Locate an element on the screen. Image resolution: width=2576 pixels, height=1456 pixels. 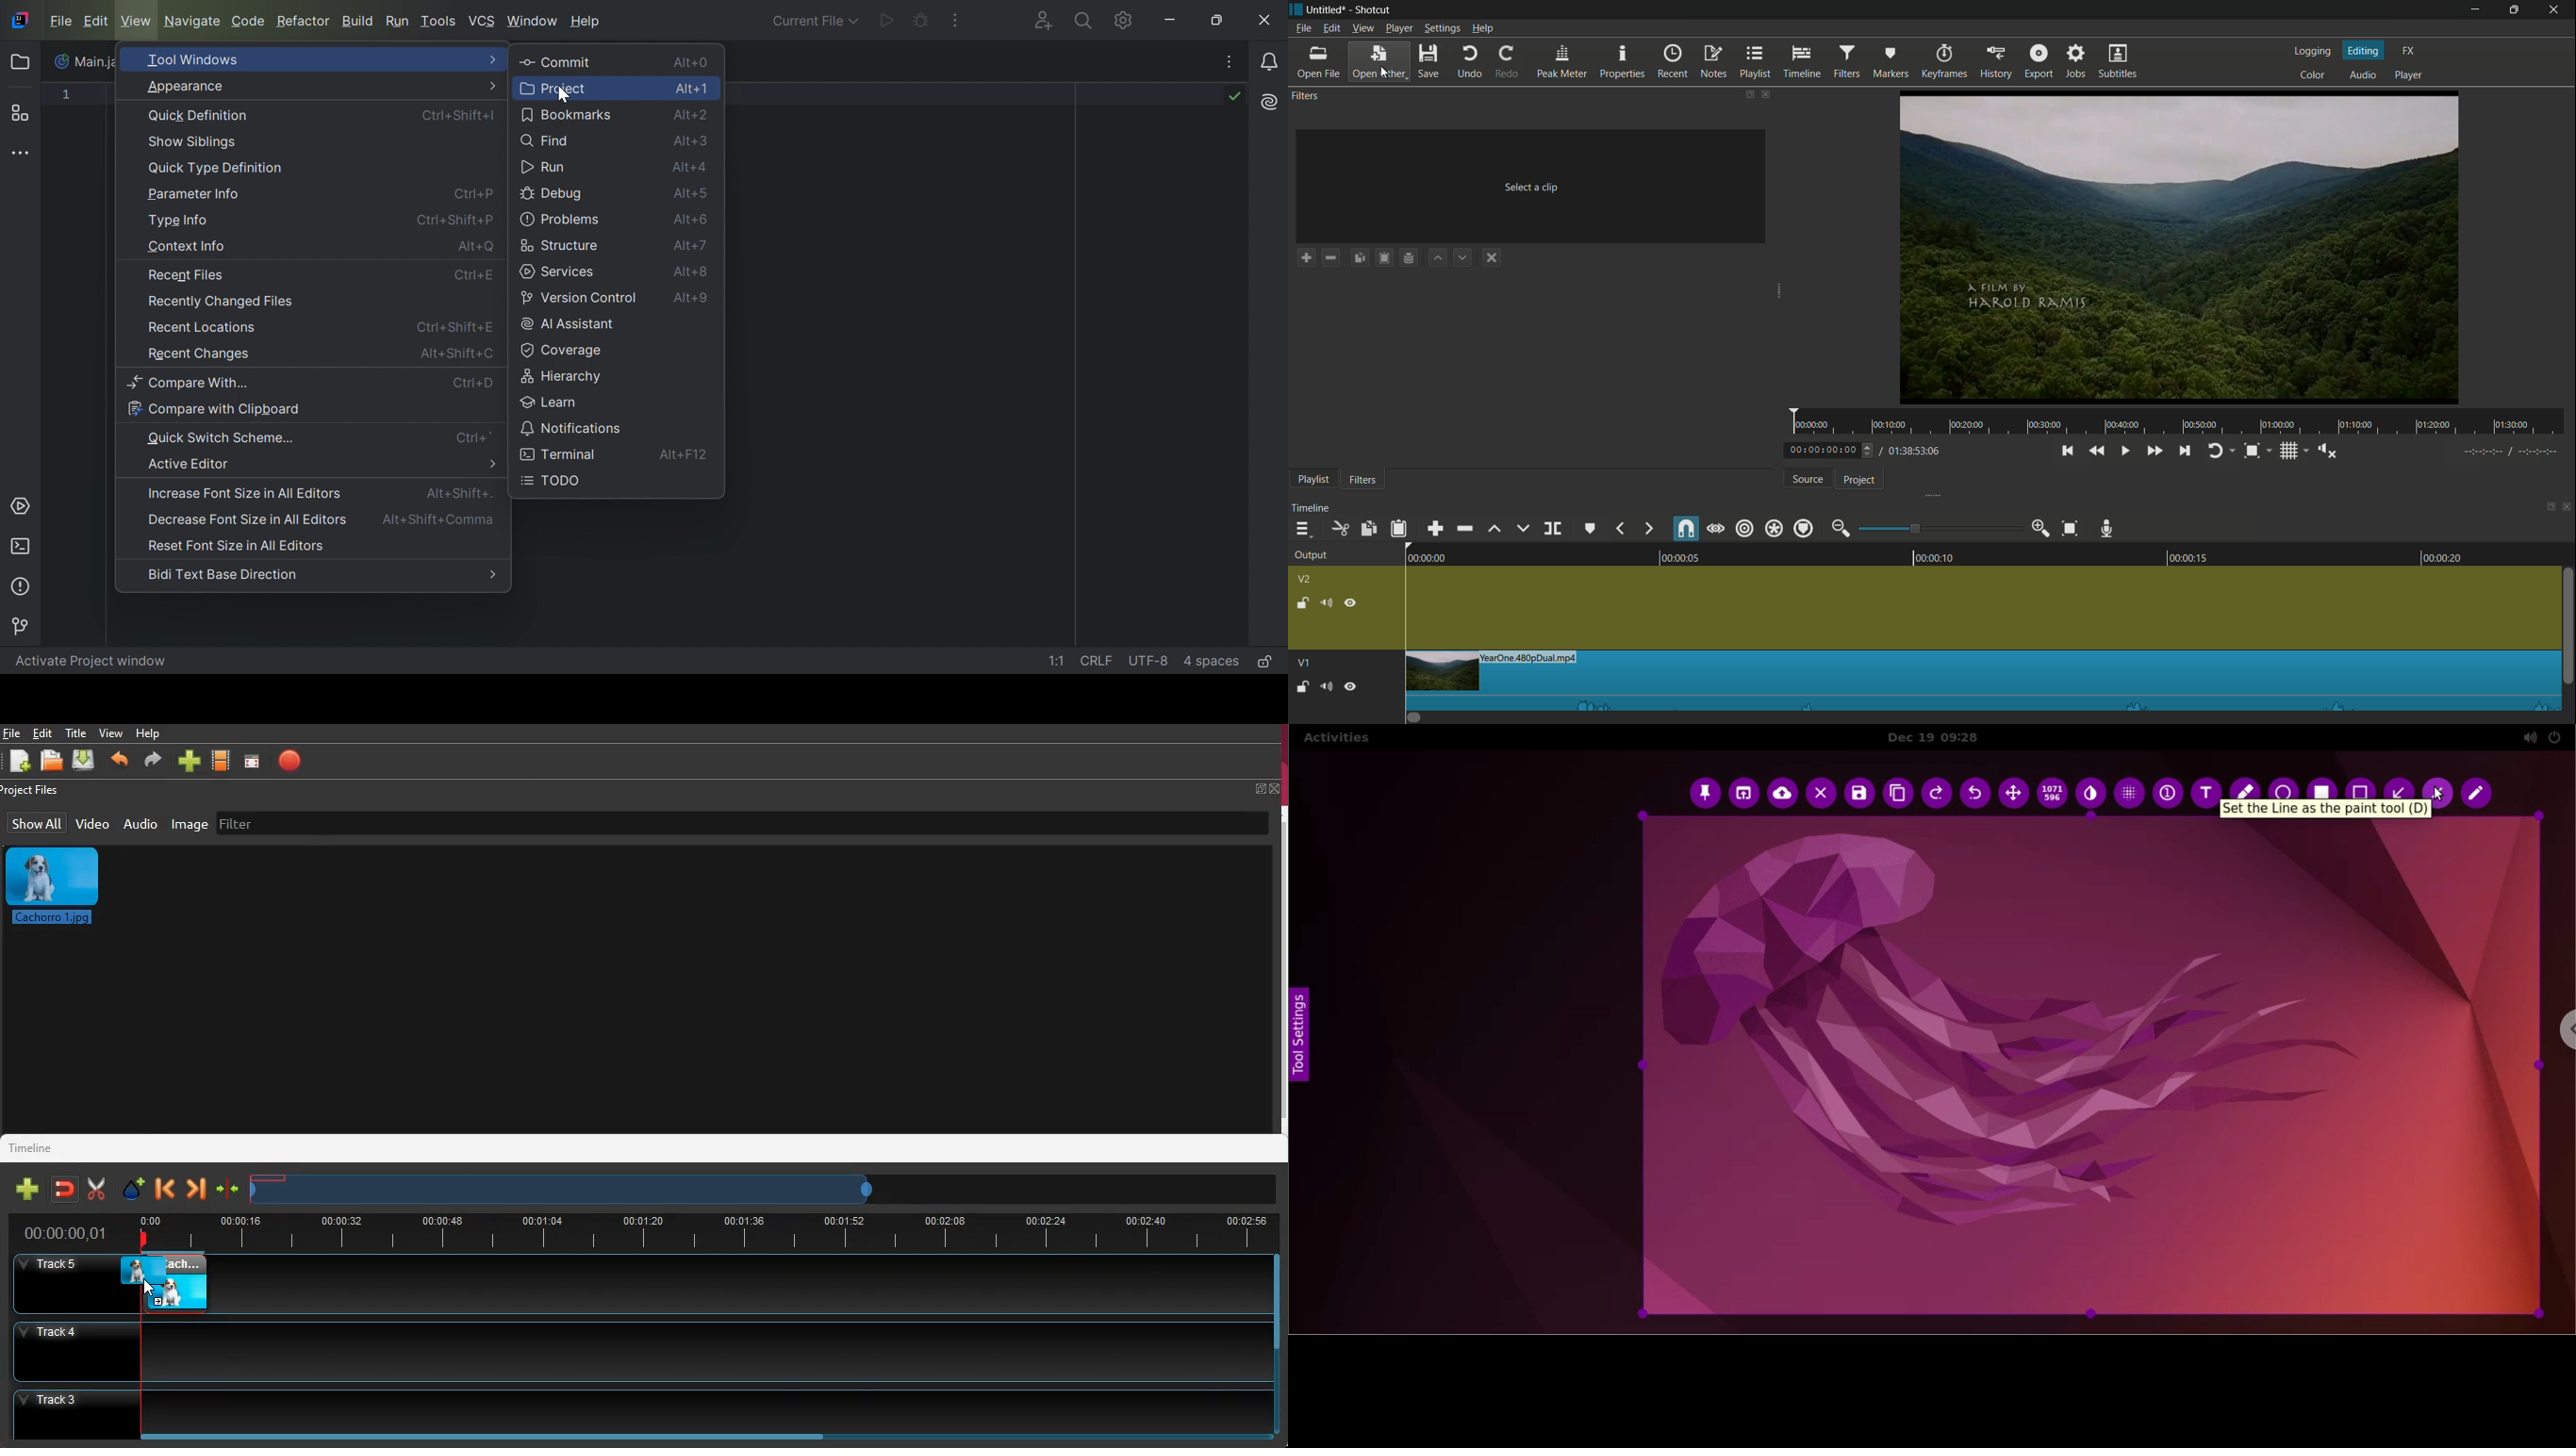
export is located at coordinates (2040, 62).